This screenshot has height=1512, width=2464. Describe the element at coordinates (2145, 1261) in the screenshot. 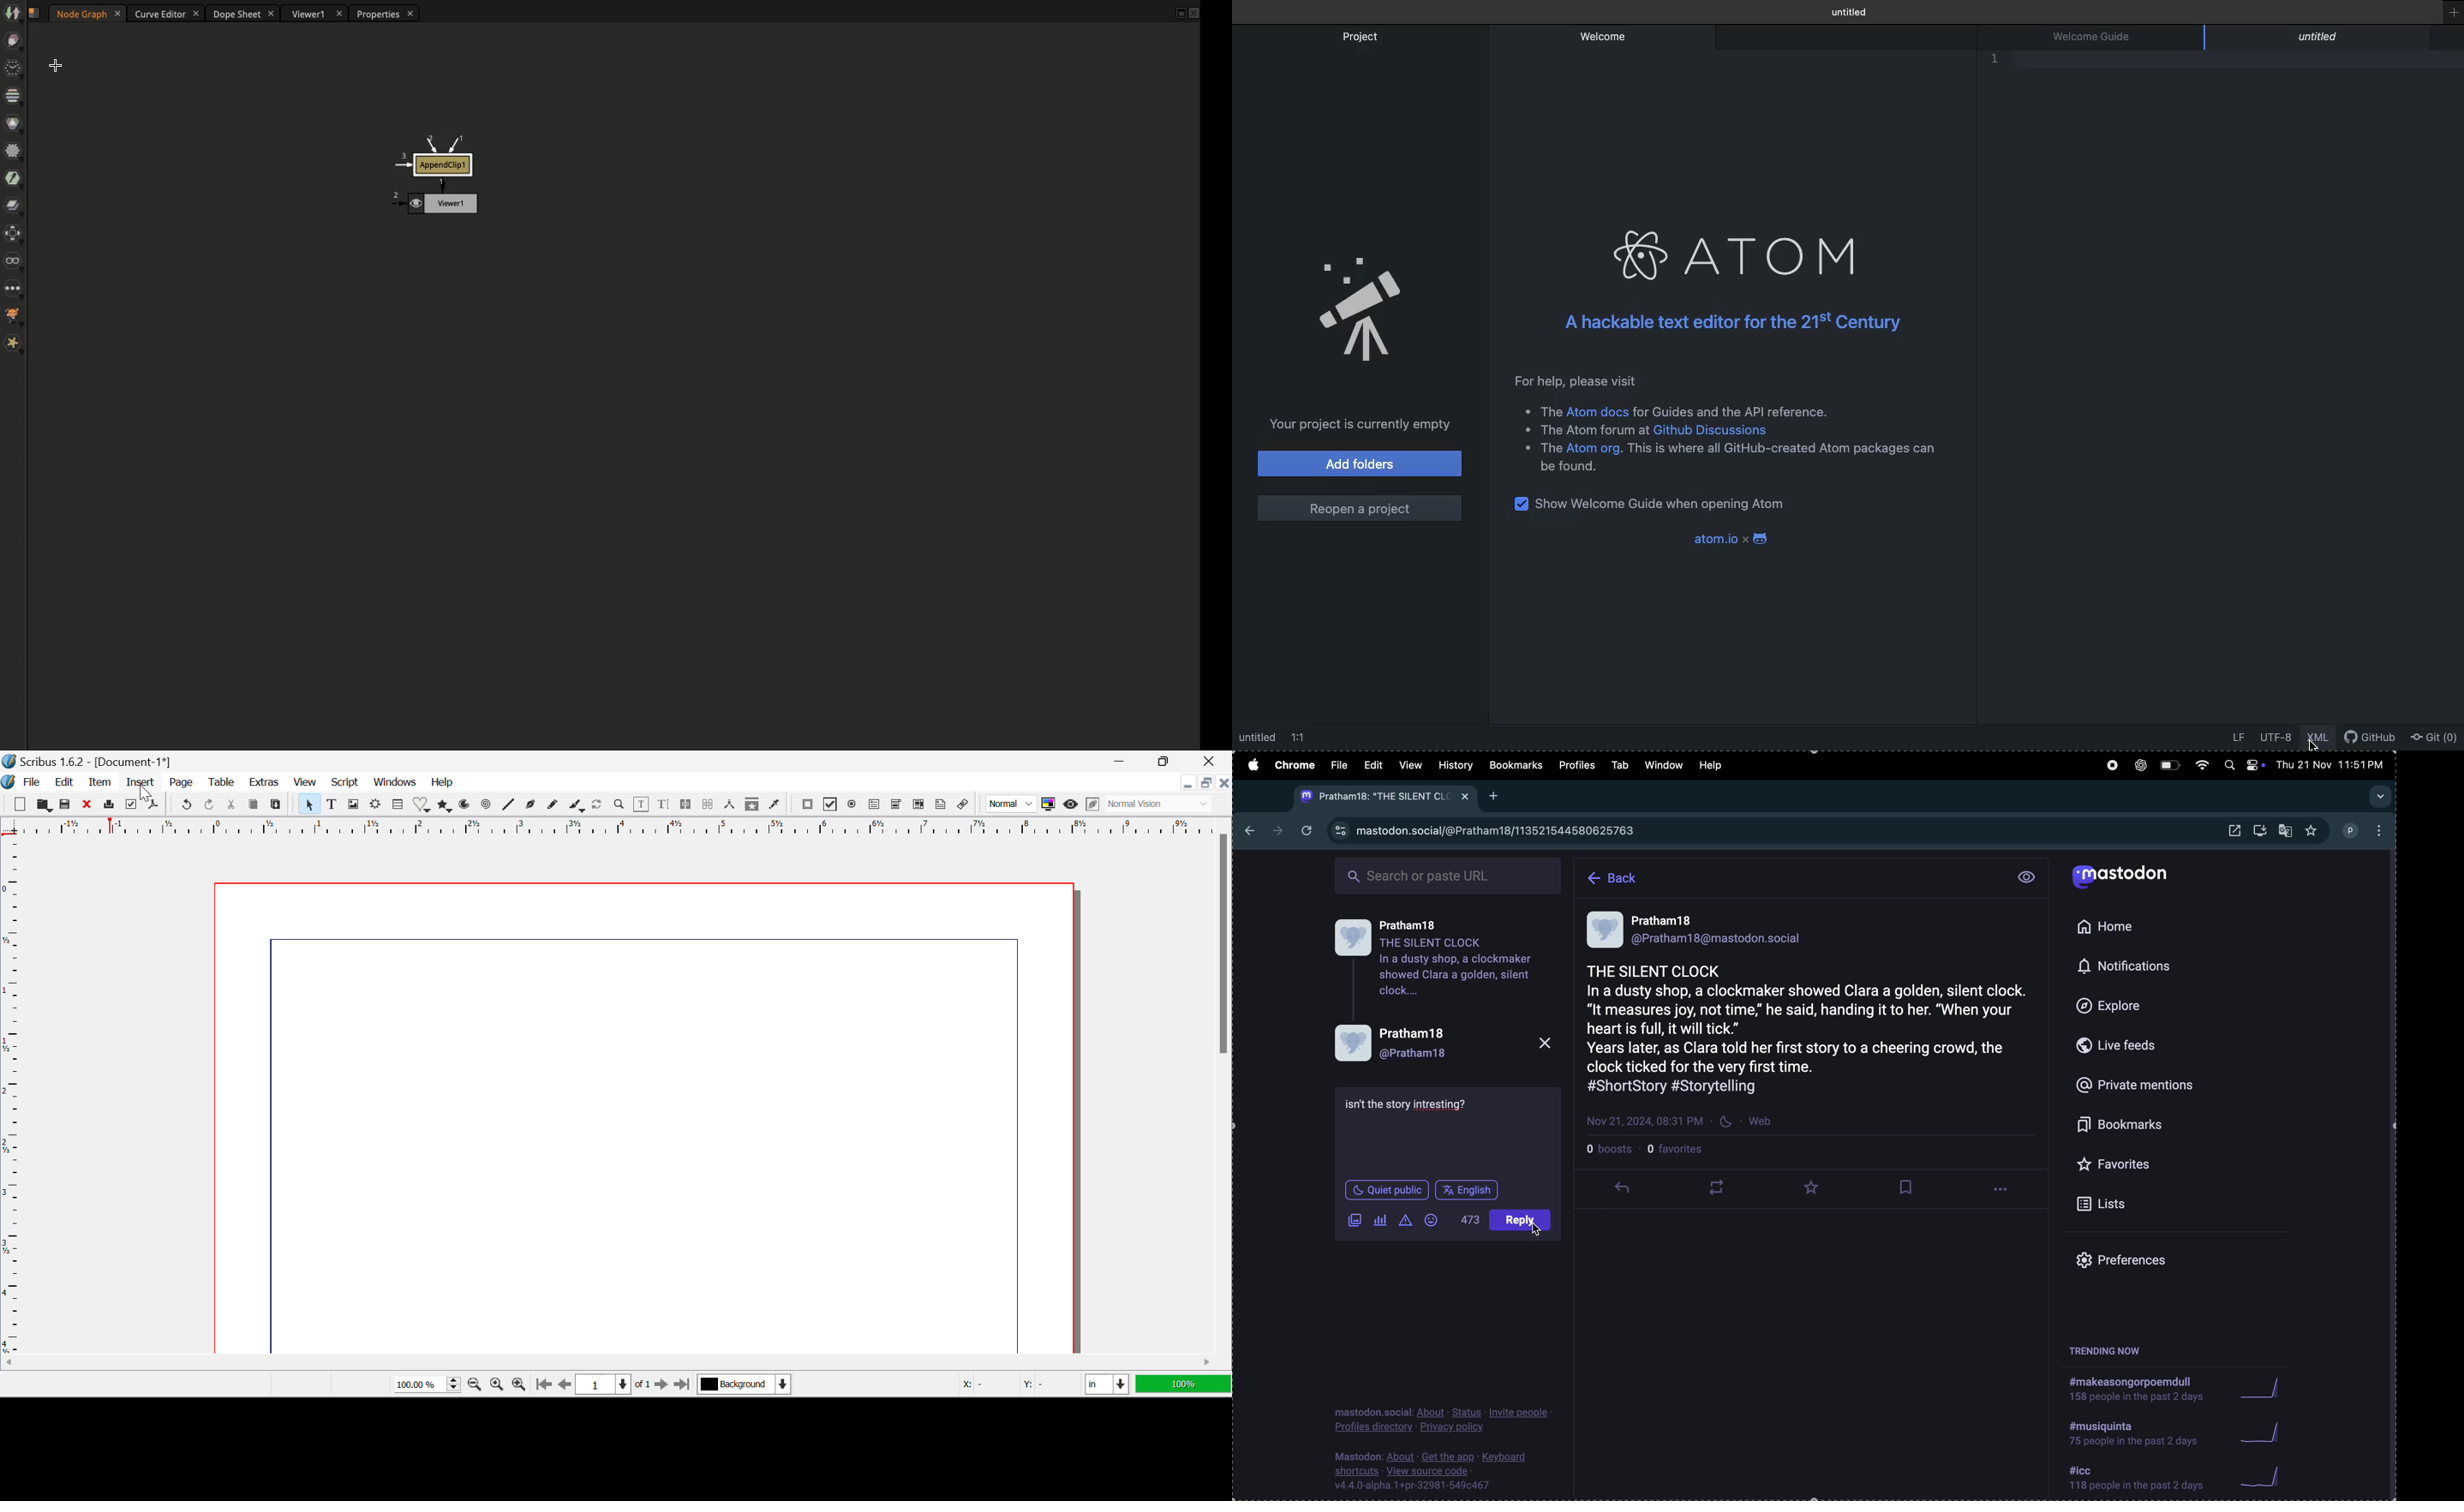

I see `prefrences` at that location.